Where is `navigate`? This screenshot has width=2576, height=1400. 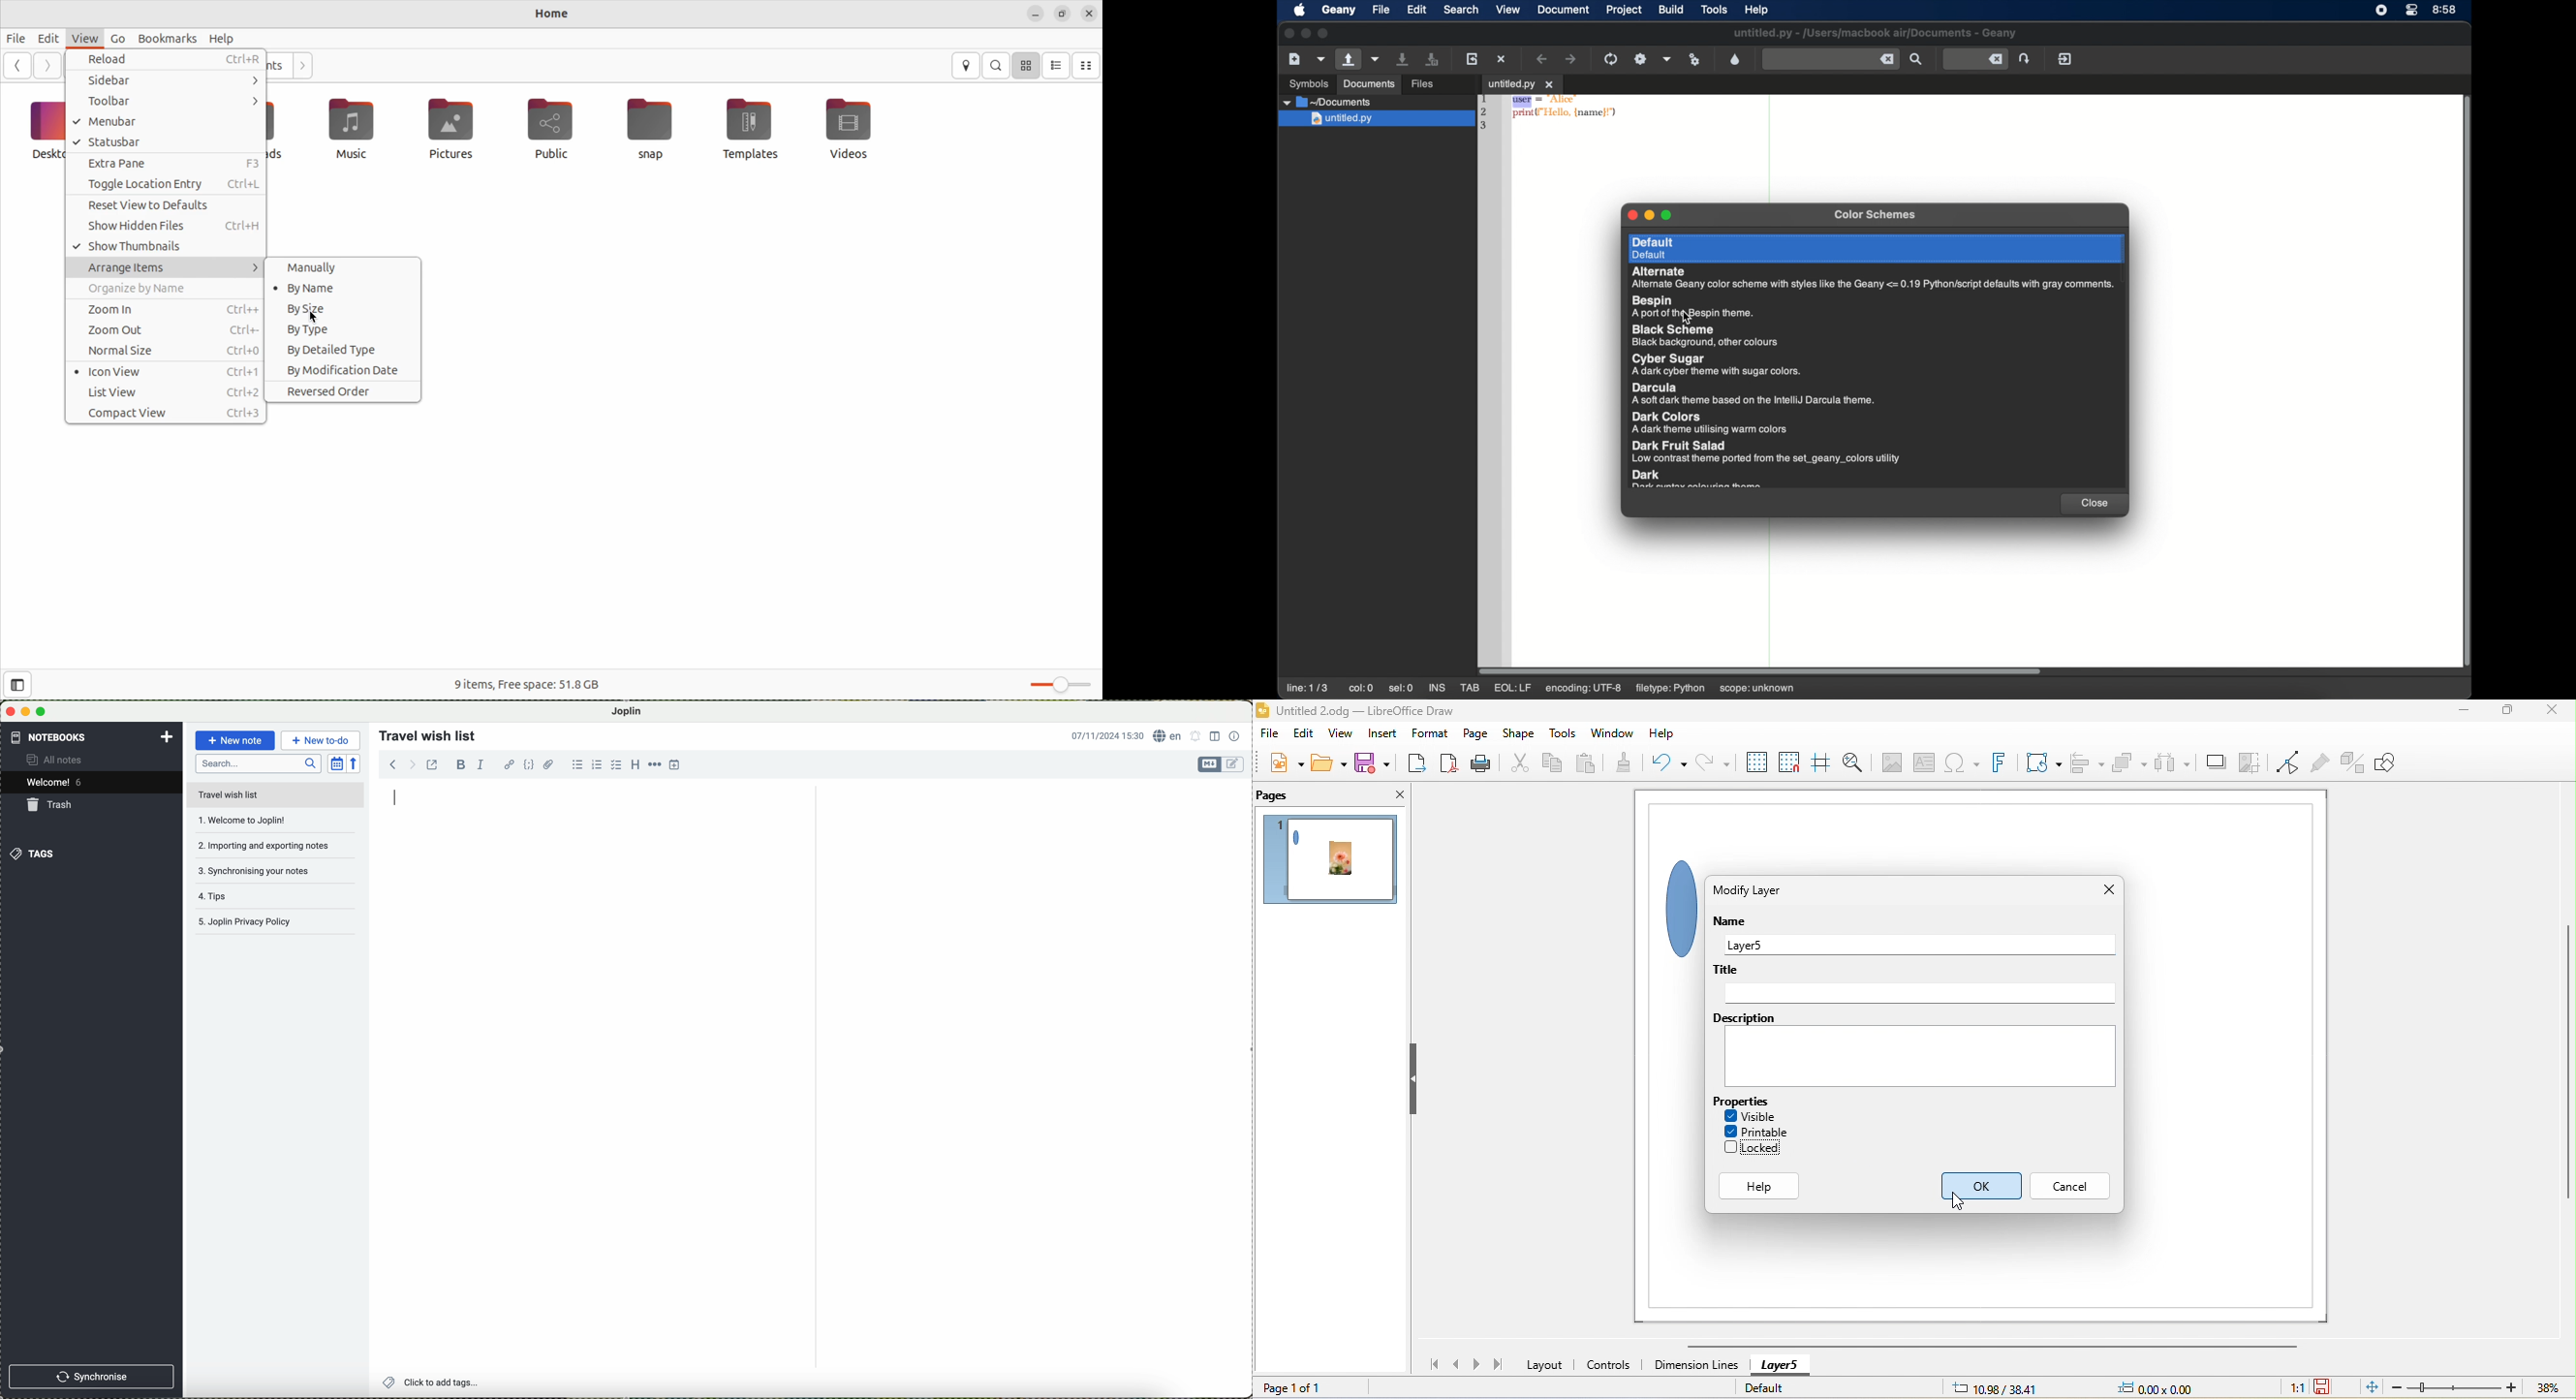 navigate is located at coordinates (397, 767).